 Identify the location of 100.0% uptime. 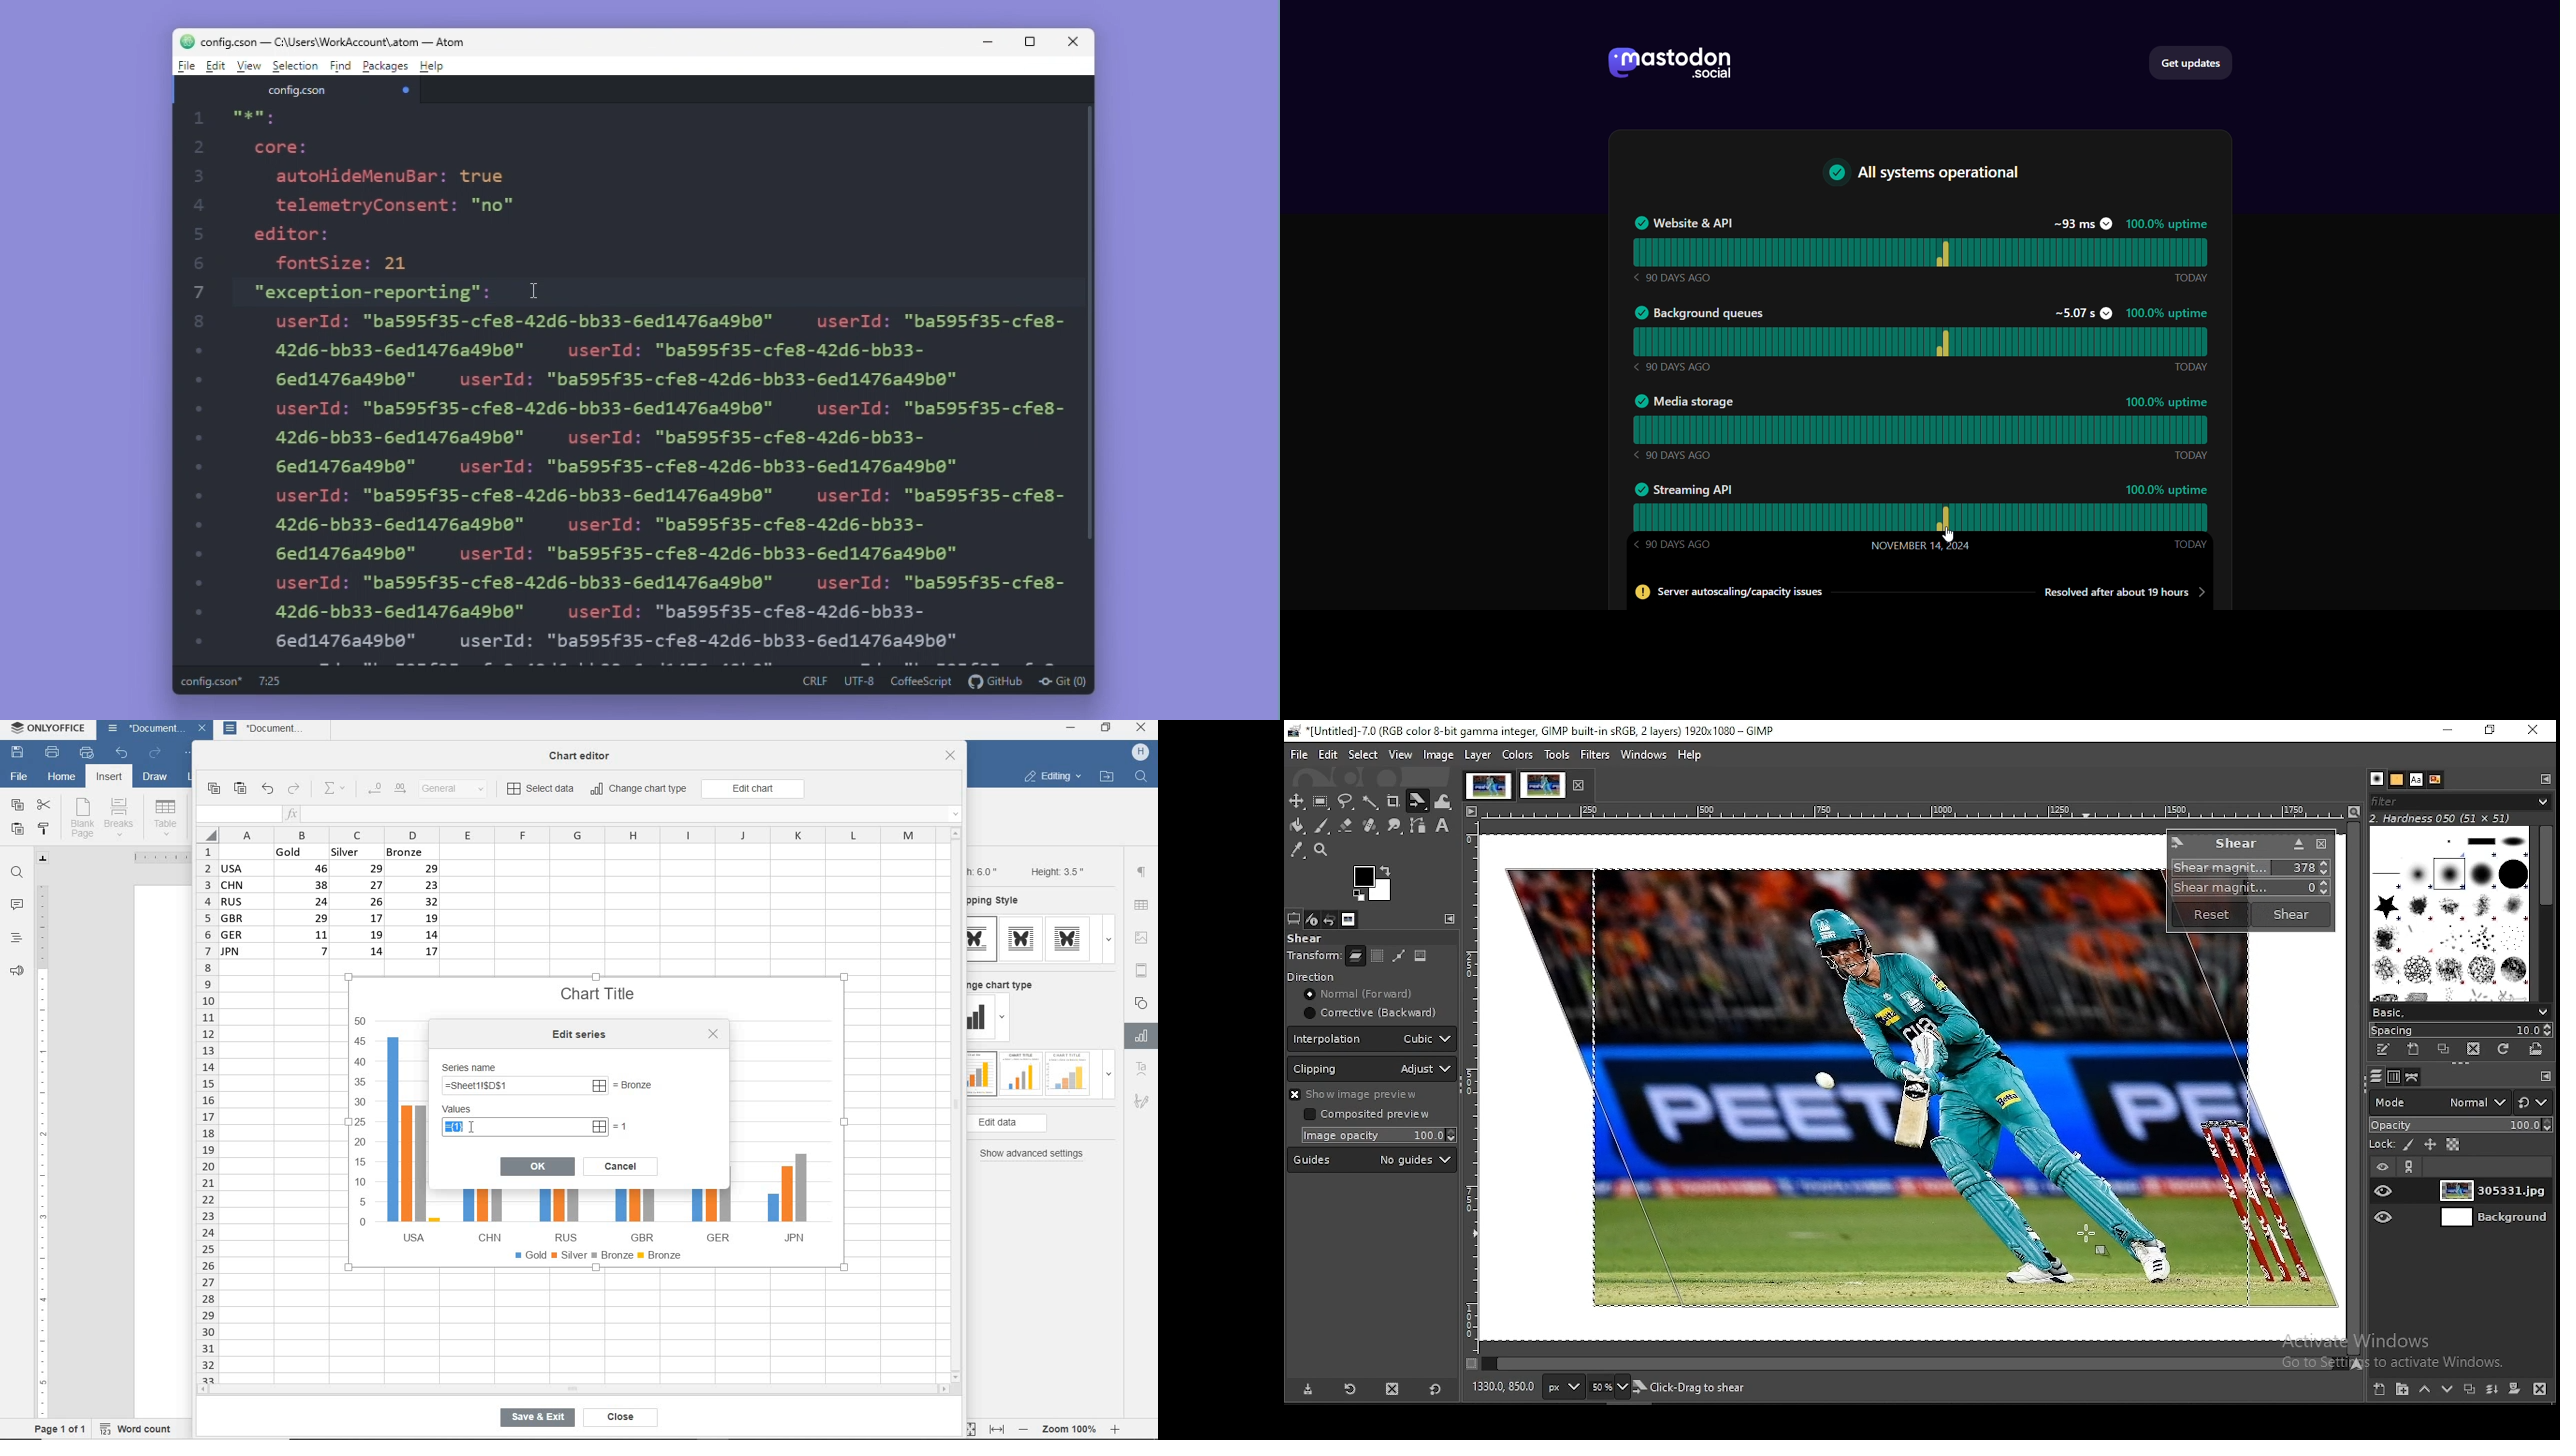
(2167, 314).